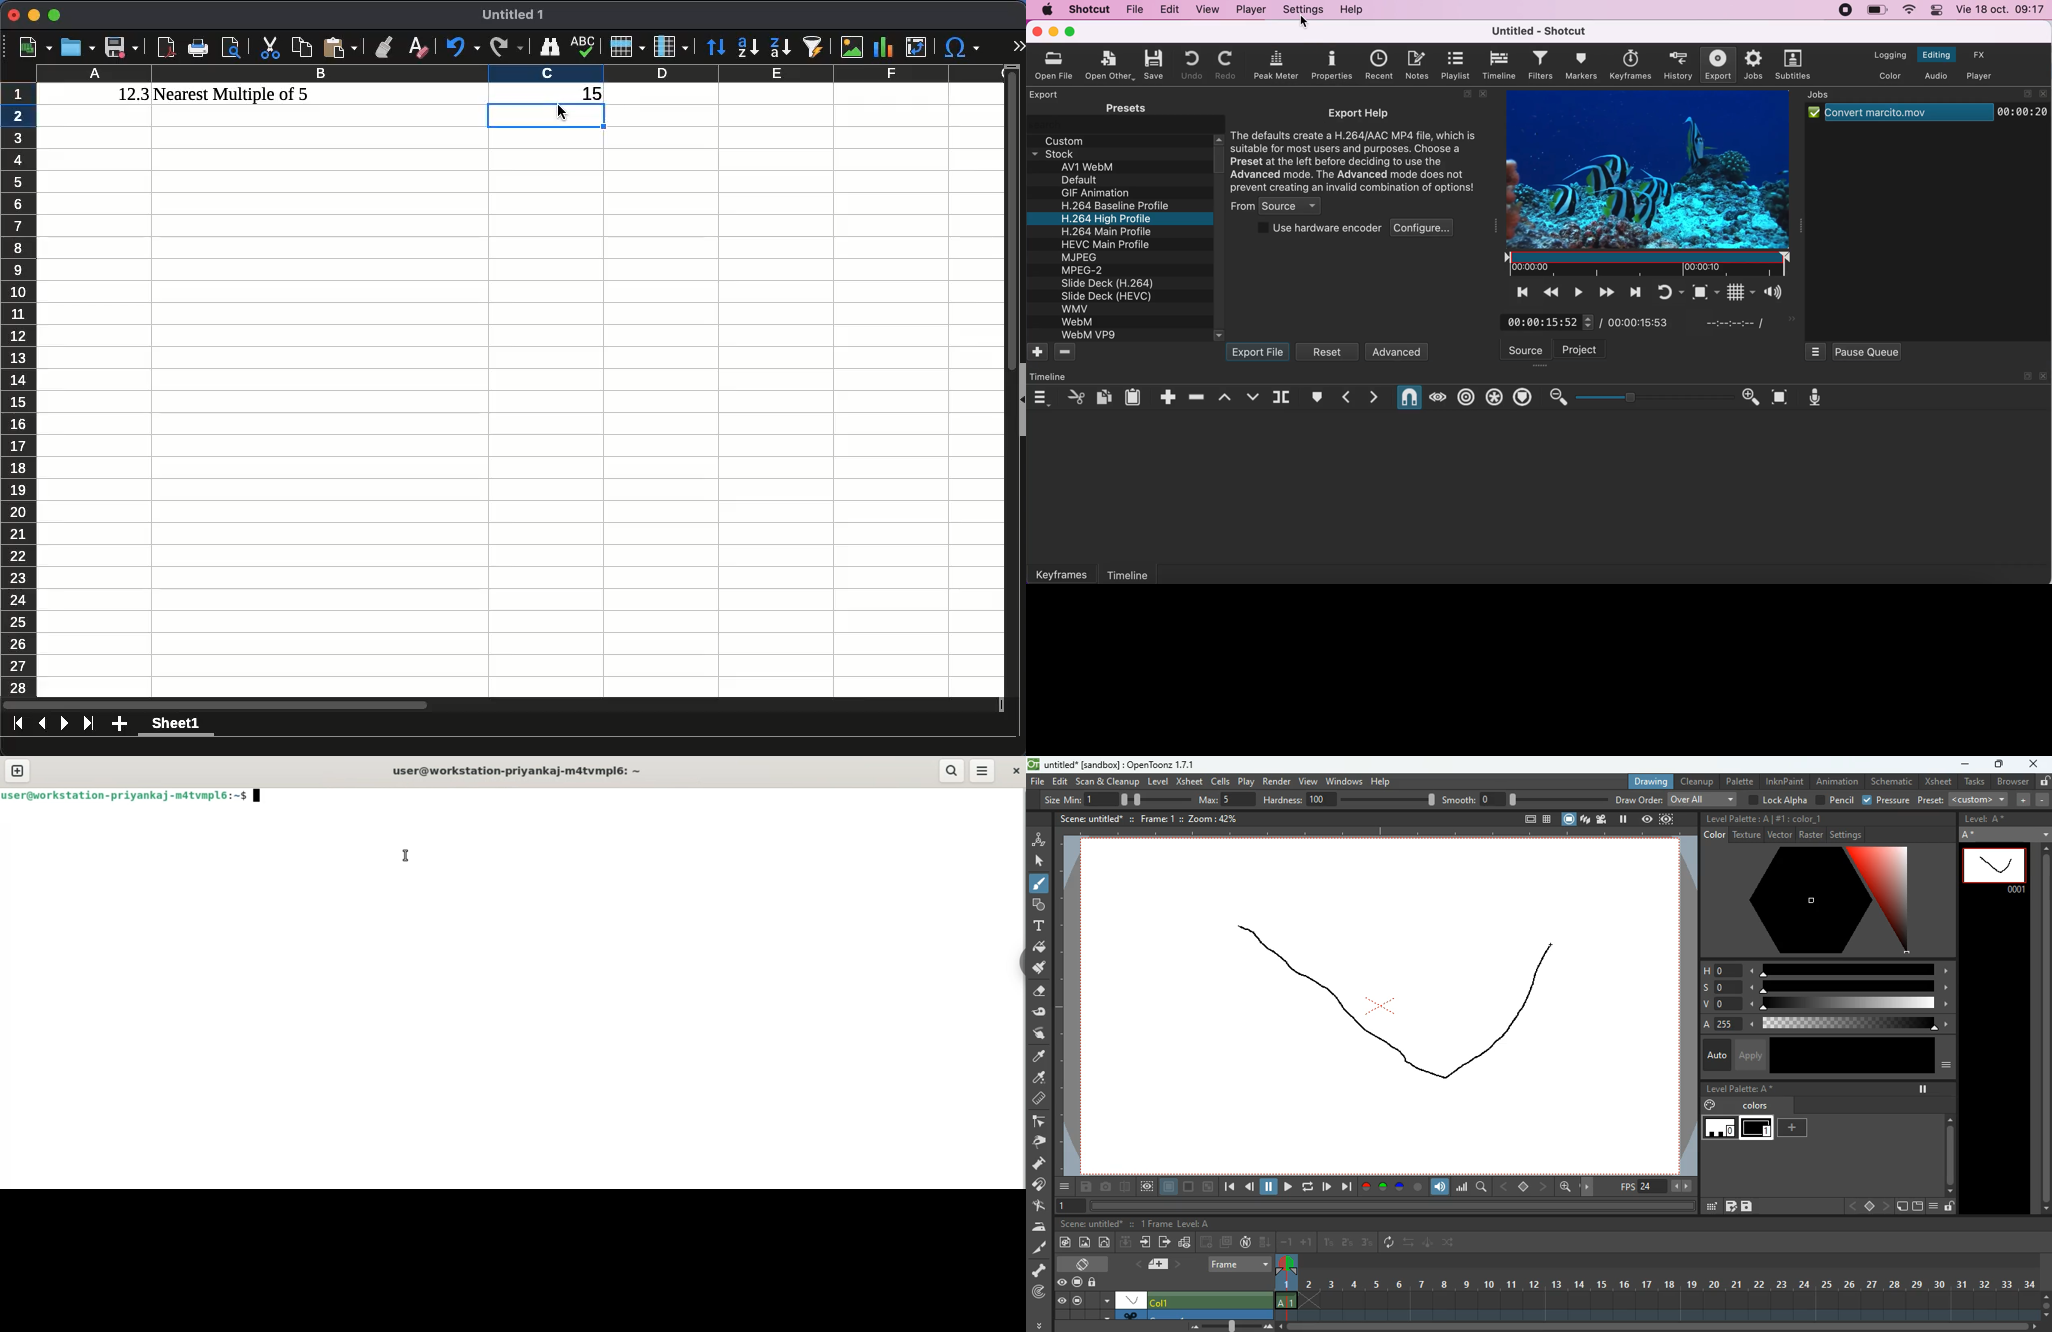  What do you see at coordinates (1233, 1326) in the screenshot?
I see `image` at bounding box center [1233, 1326].